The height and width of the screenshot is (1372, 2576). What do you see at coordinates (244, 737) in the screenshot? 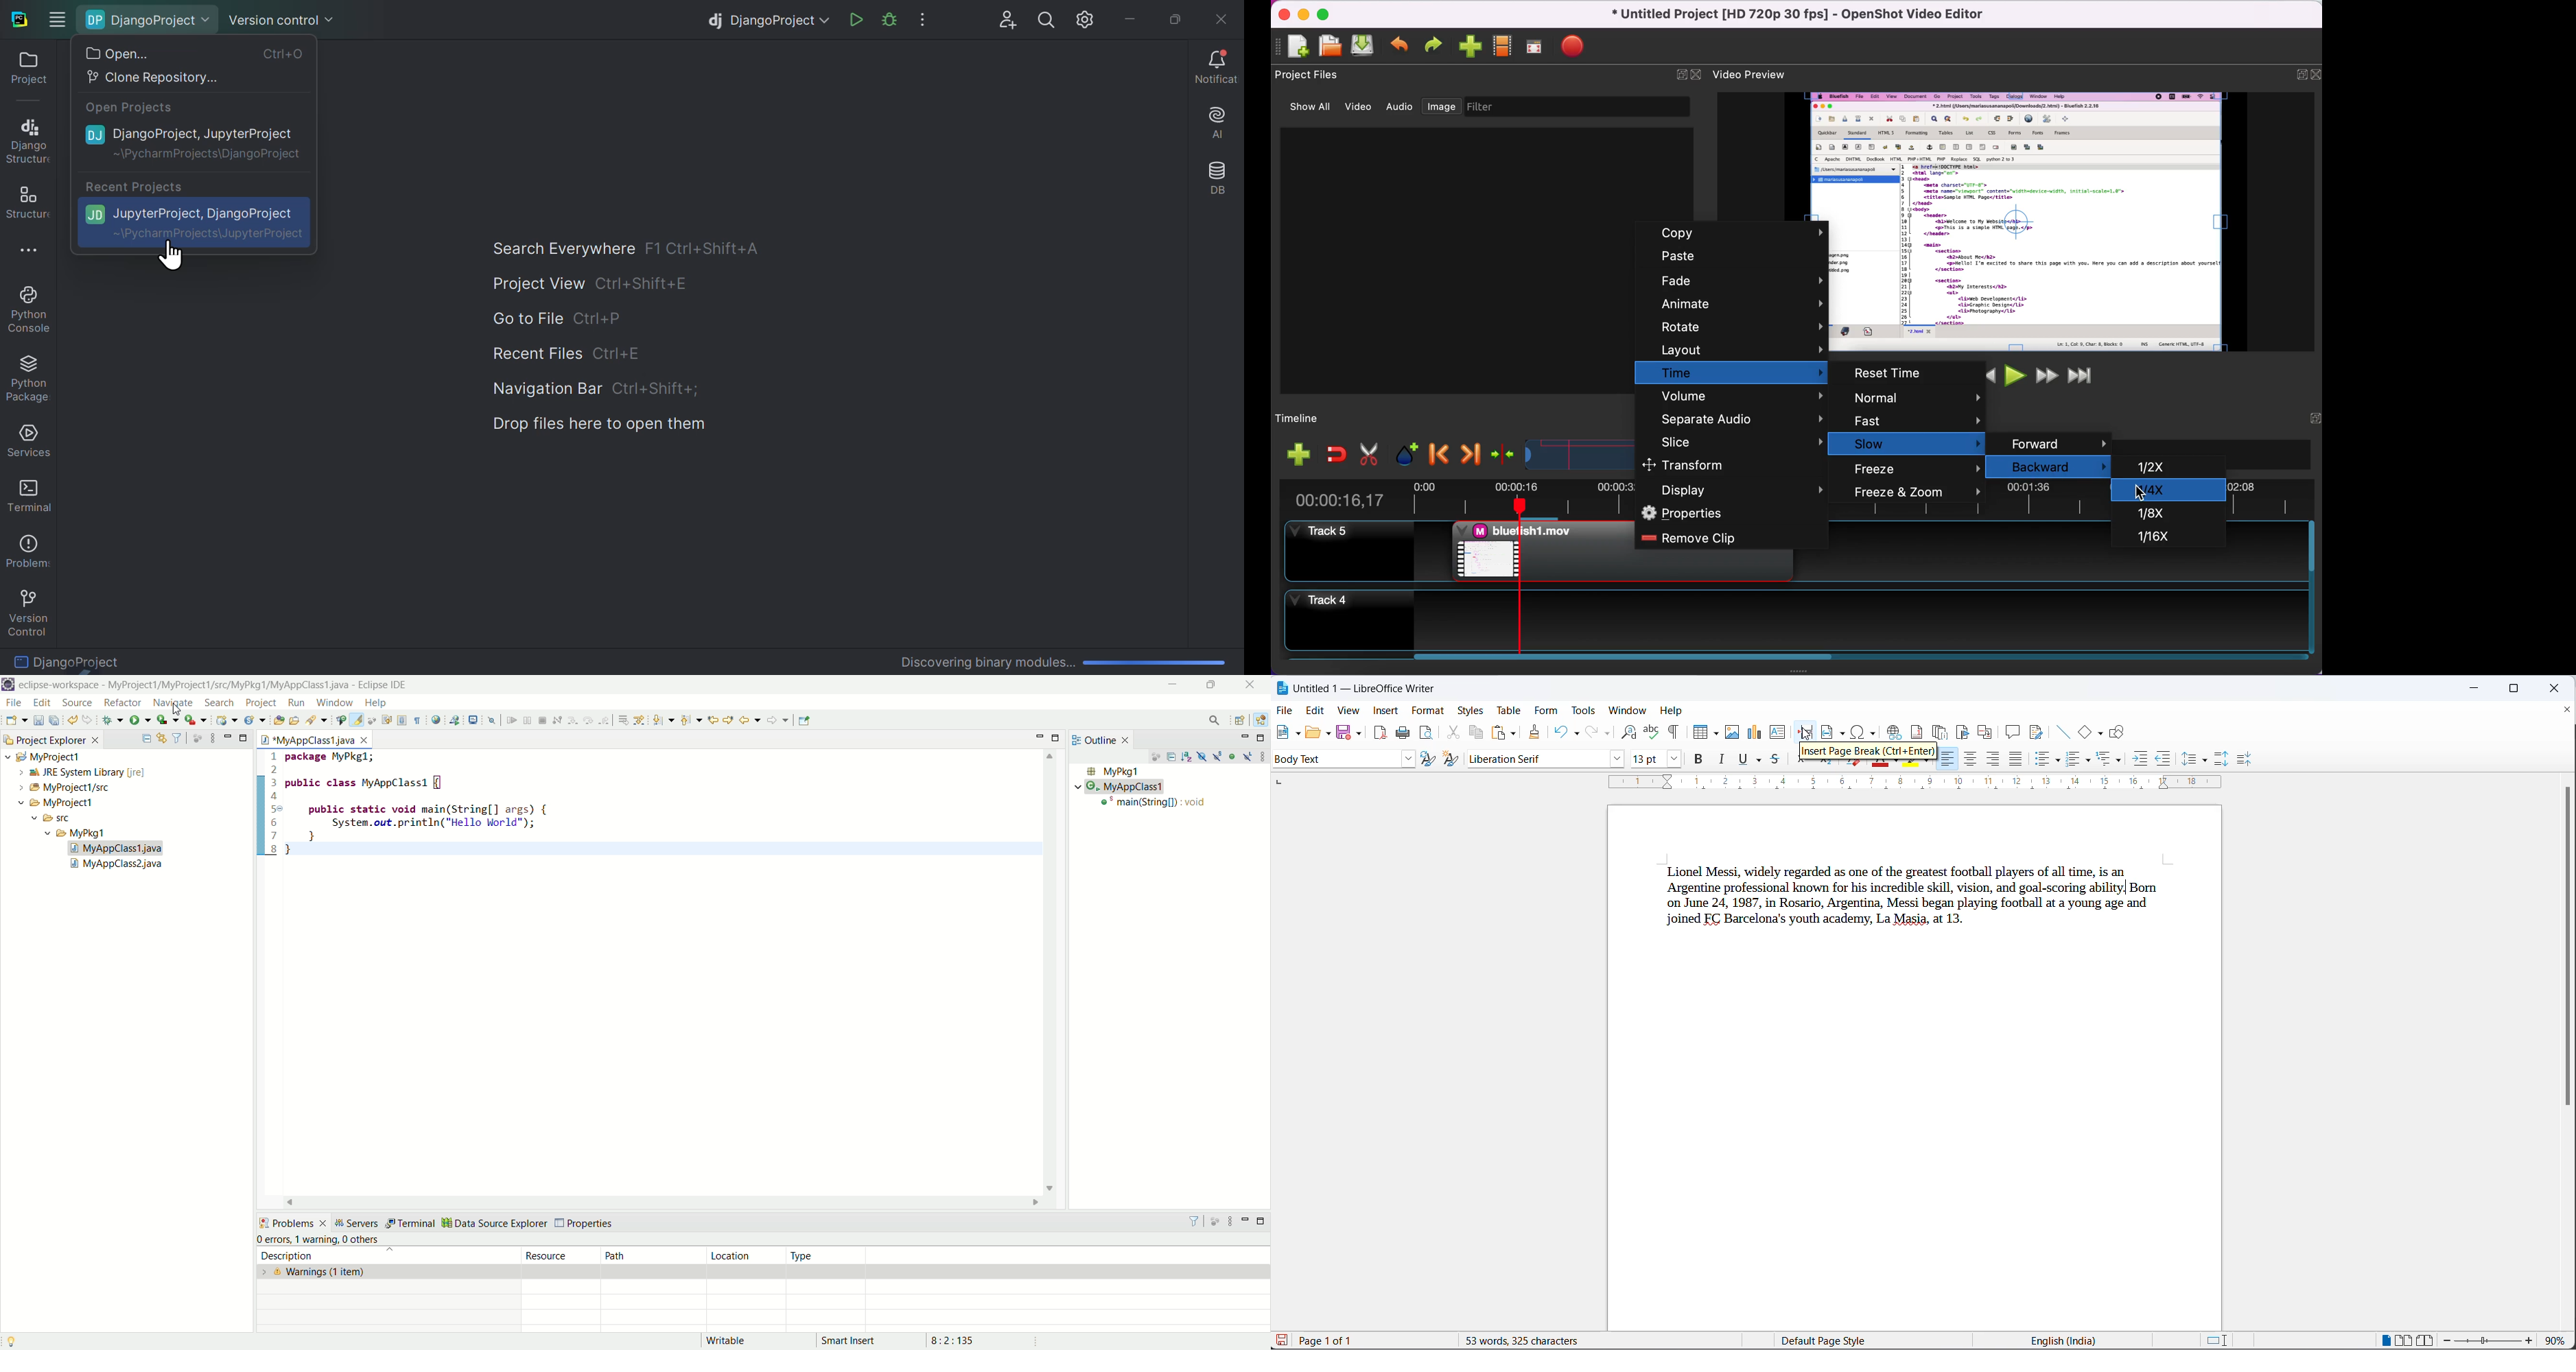
I see `maximize` at bounding box center [244, 737].